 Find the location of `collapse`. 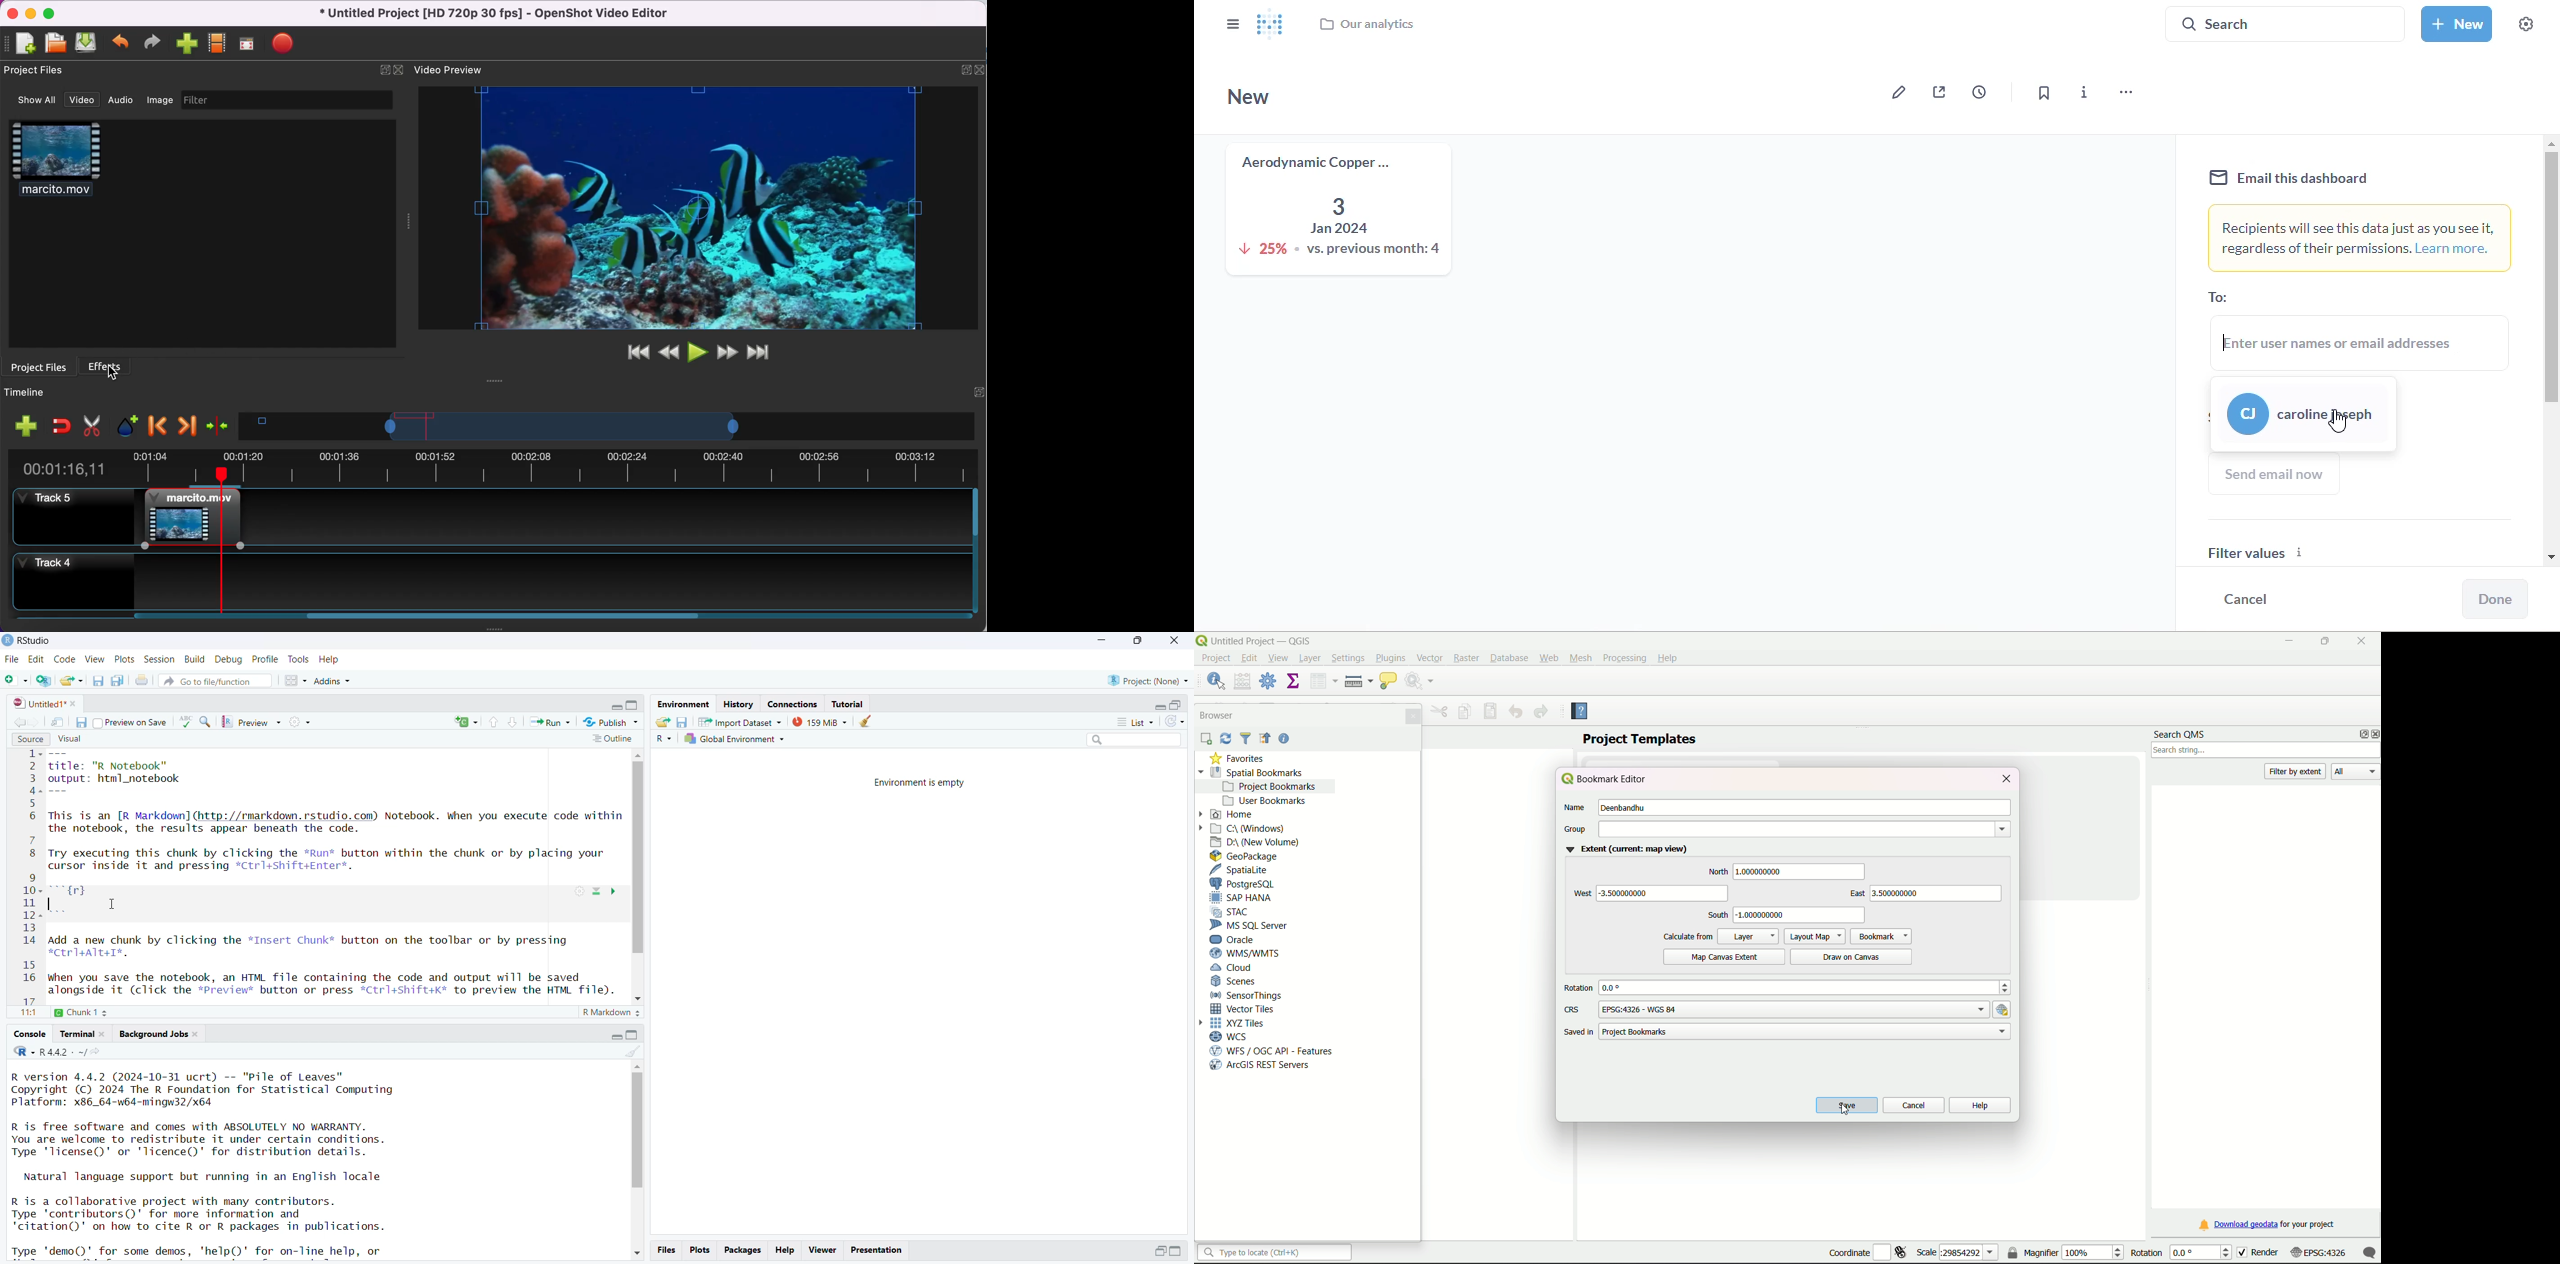

collapse is located at coordinates (633, 706).